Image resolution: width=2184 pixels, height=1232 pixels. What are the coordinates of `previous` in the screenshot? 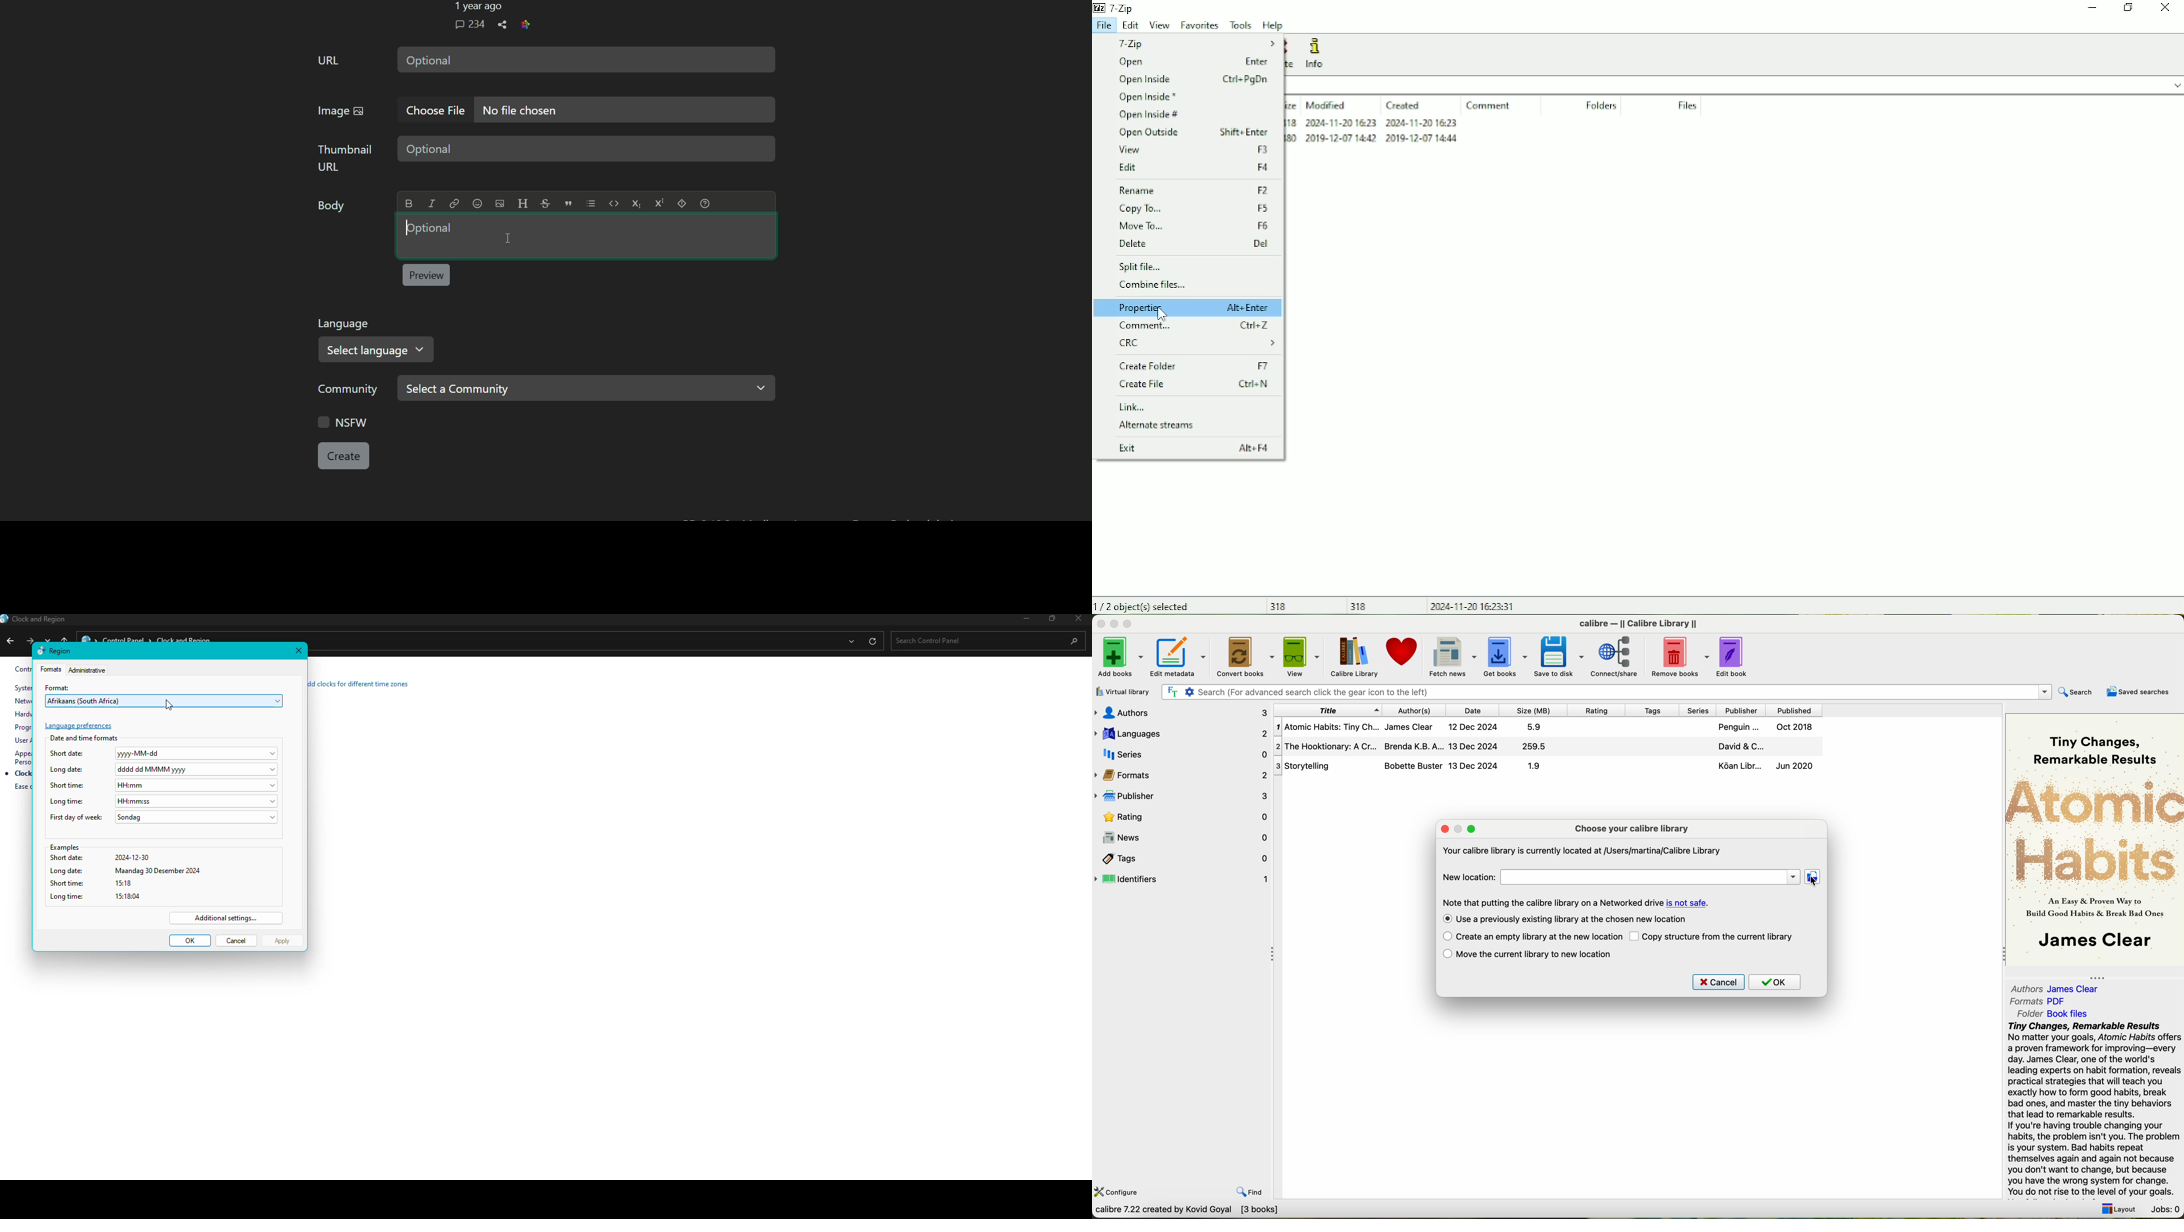 It's located at (9, 642).